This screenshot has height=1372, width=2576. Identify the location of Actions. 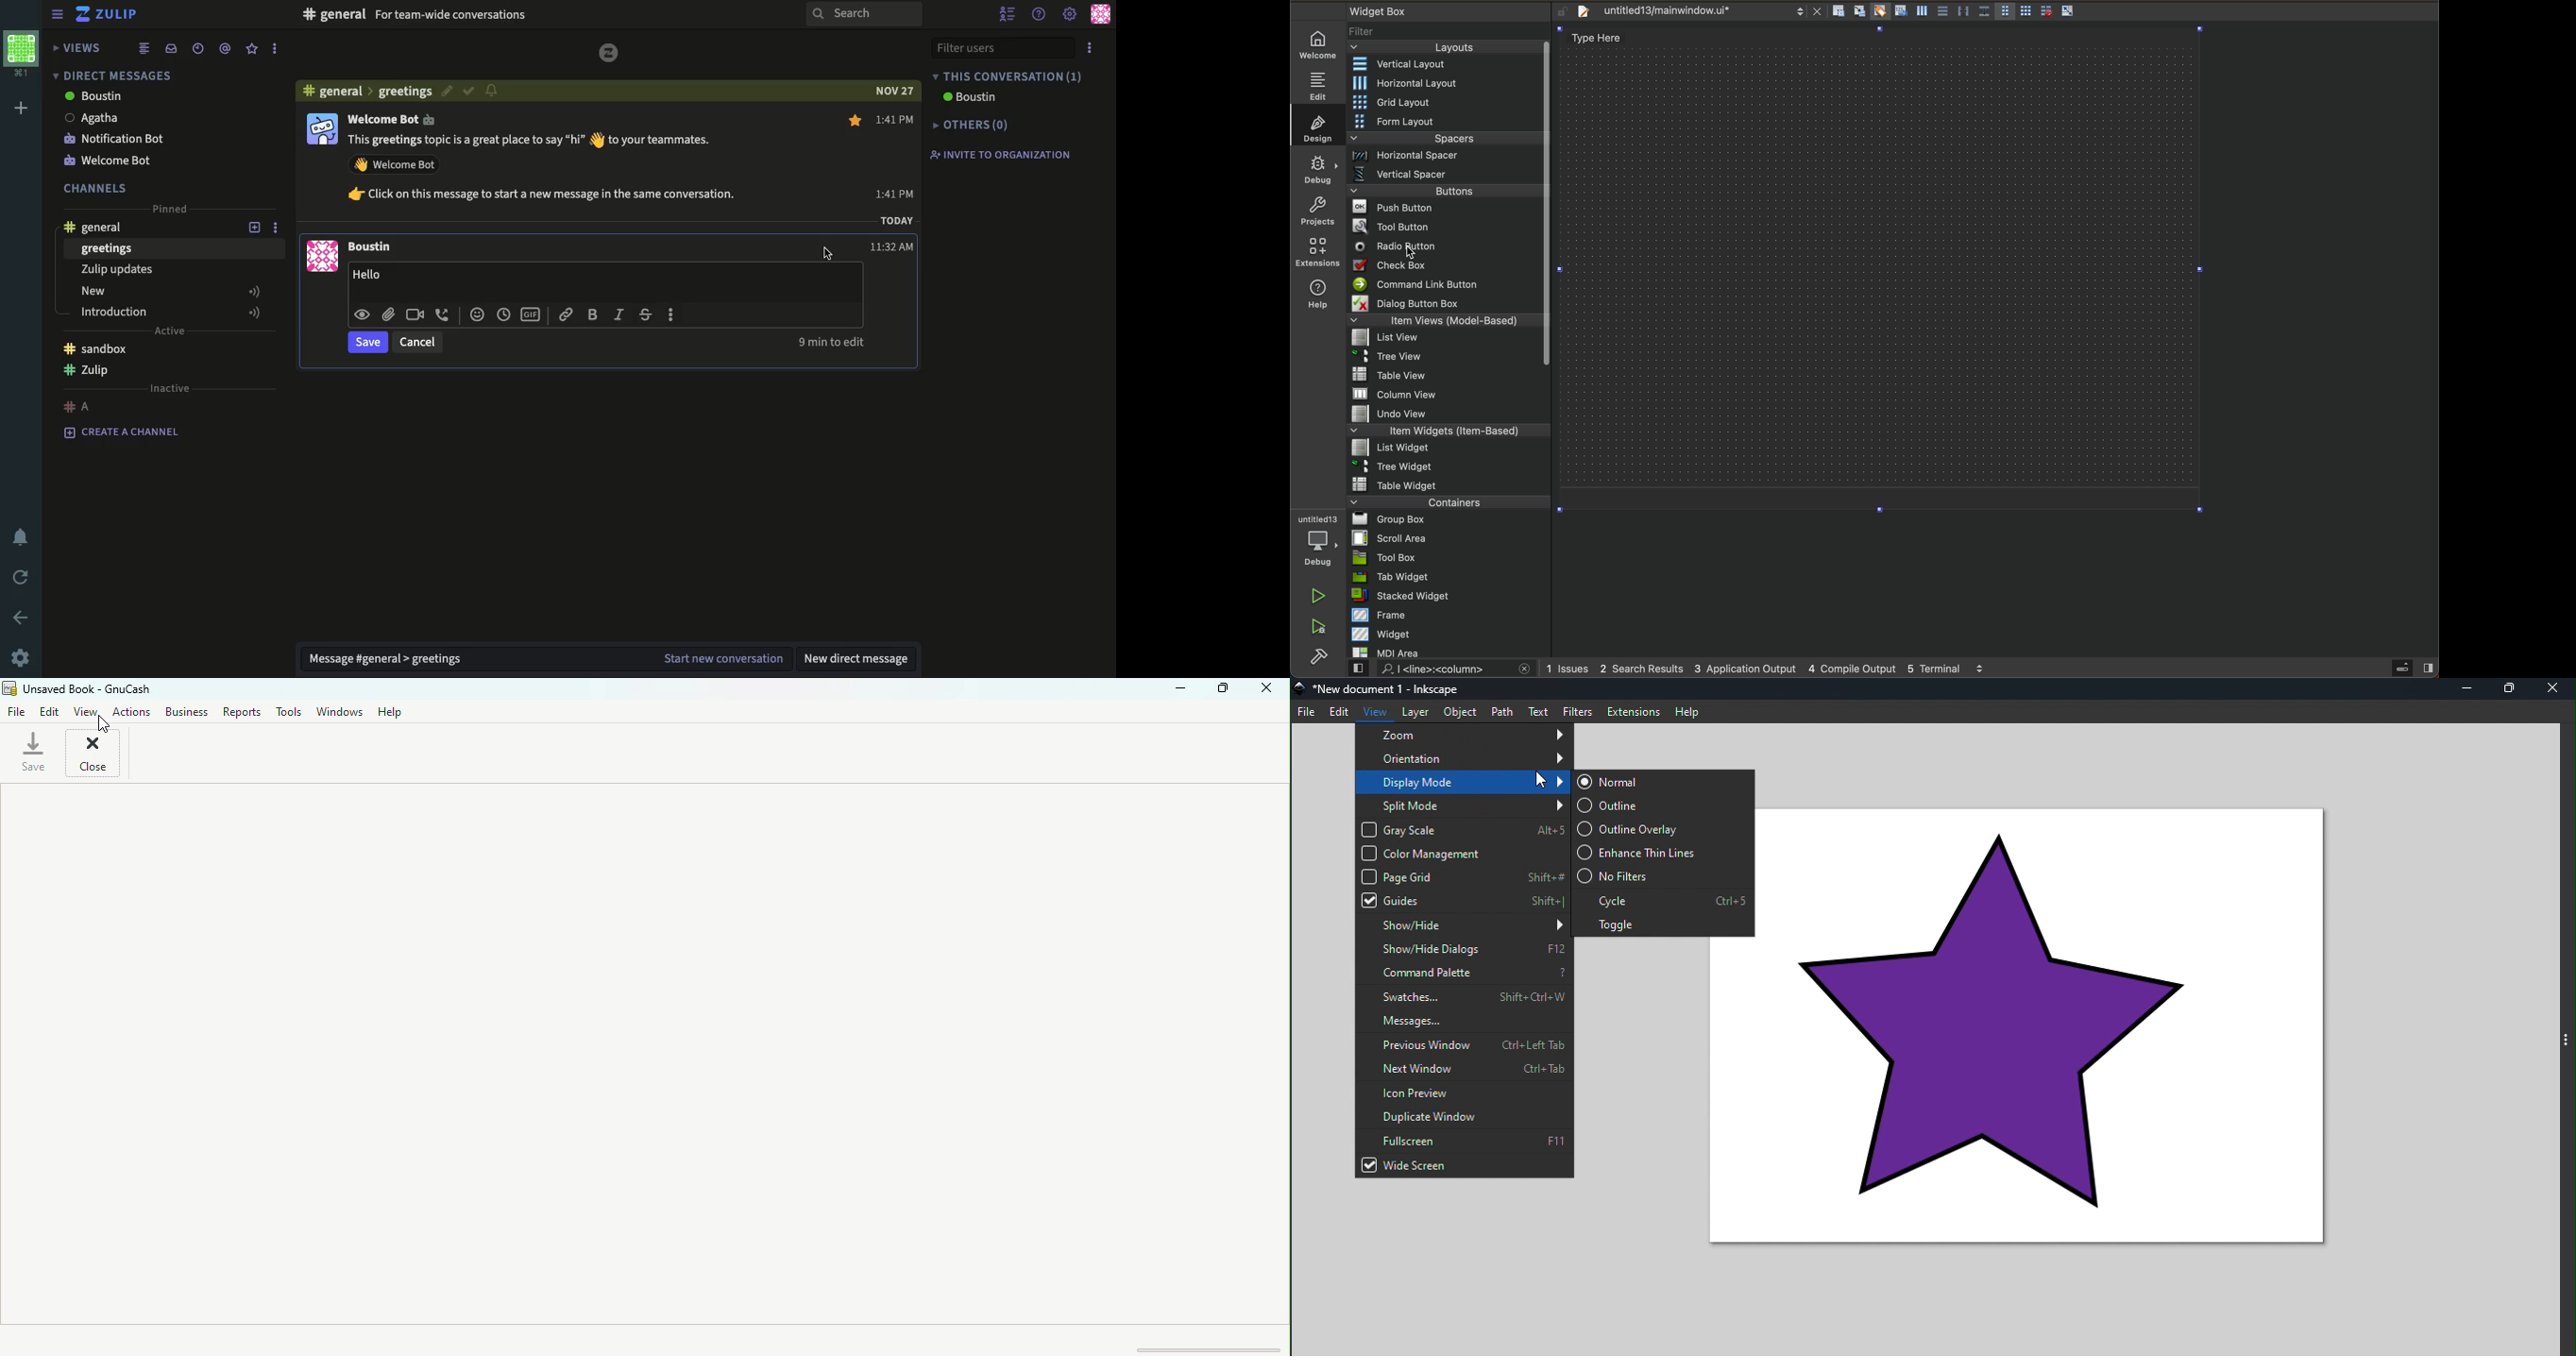
(136, 716).